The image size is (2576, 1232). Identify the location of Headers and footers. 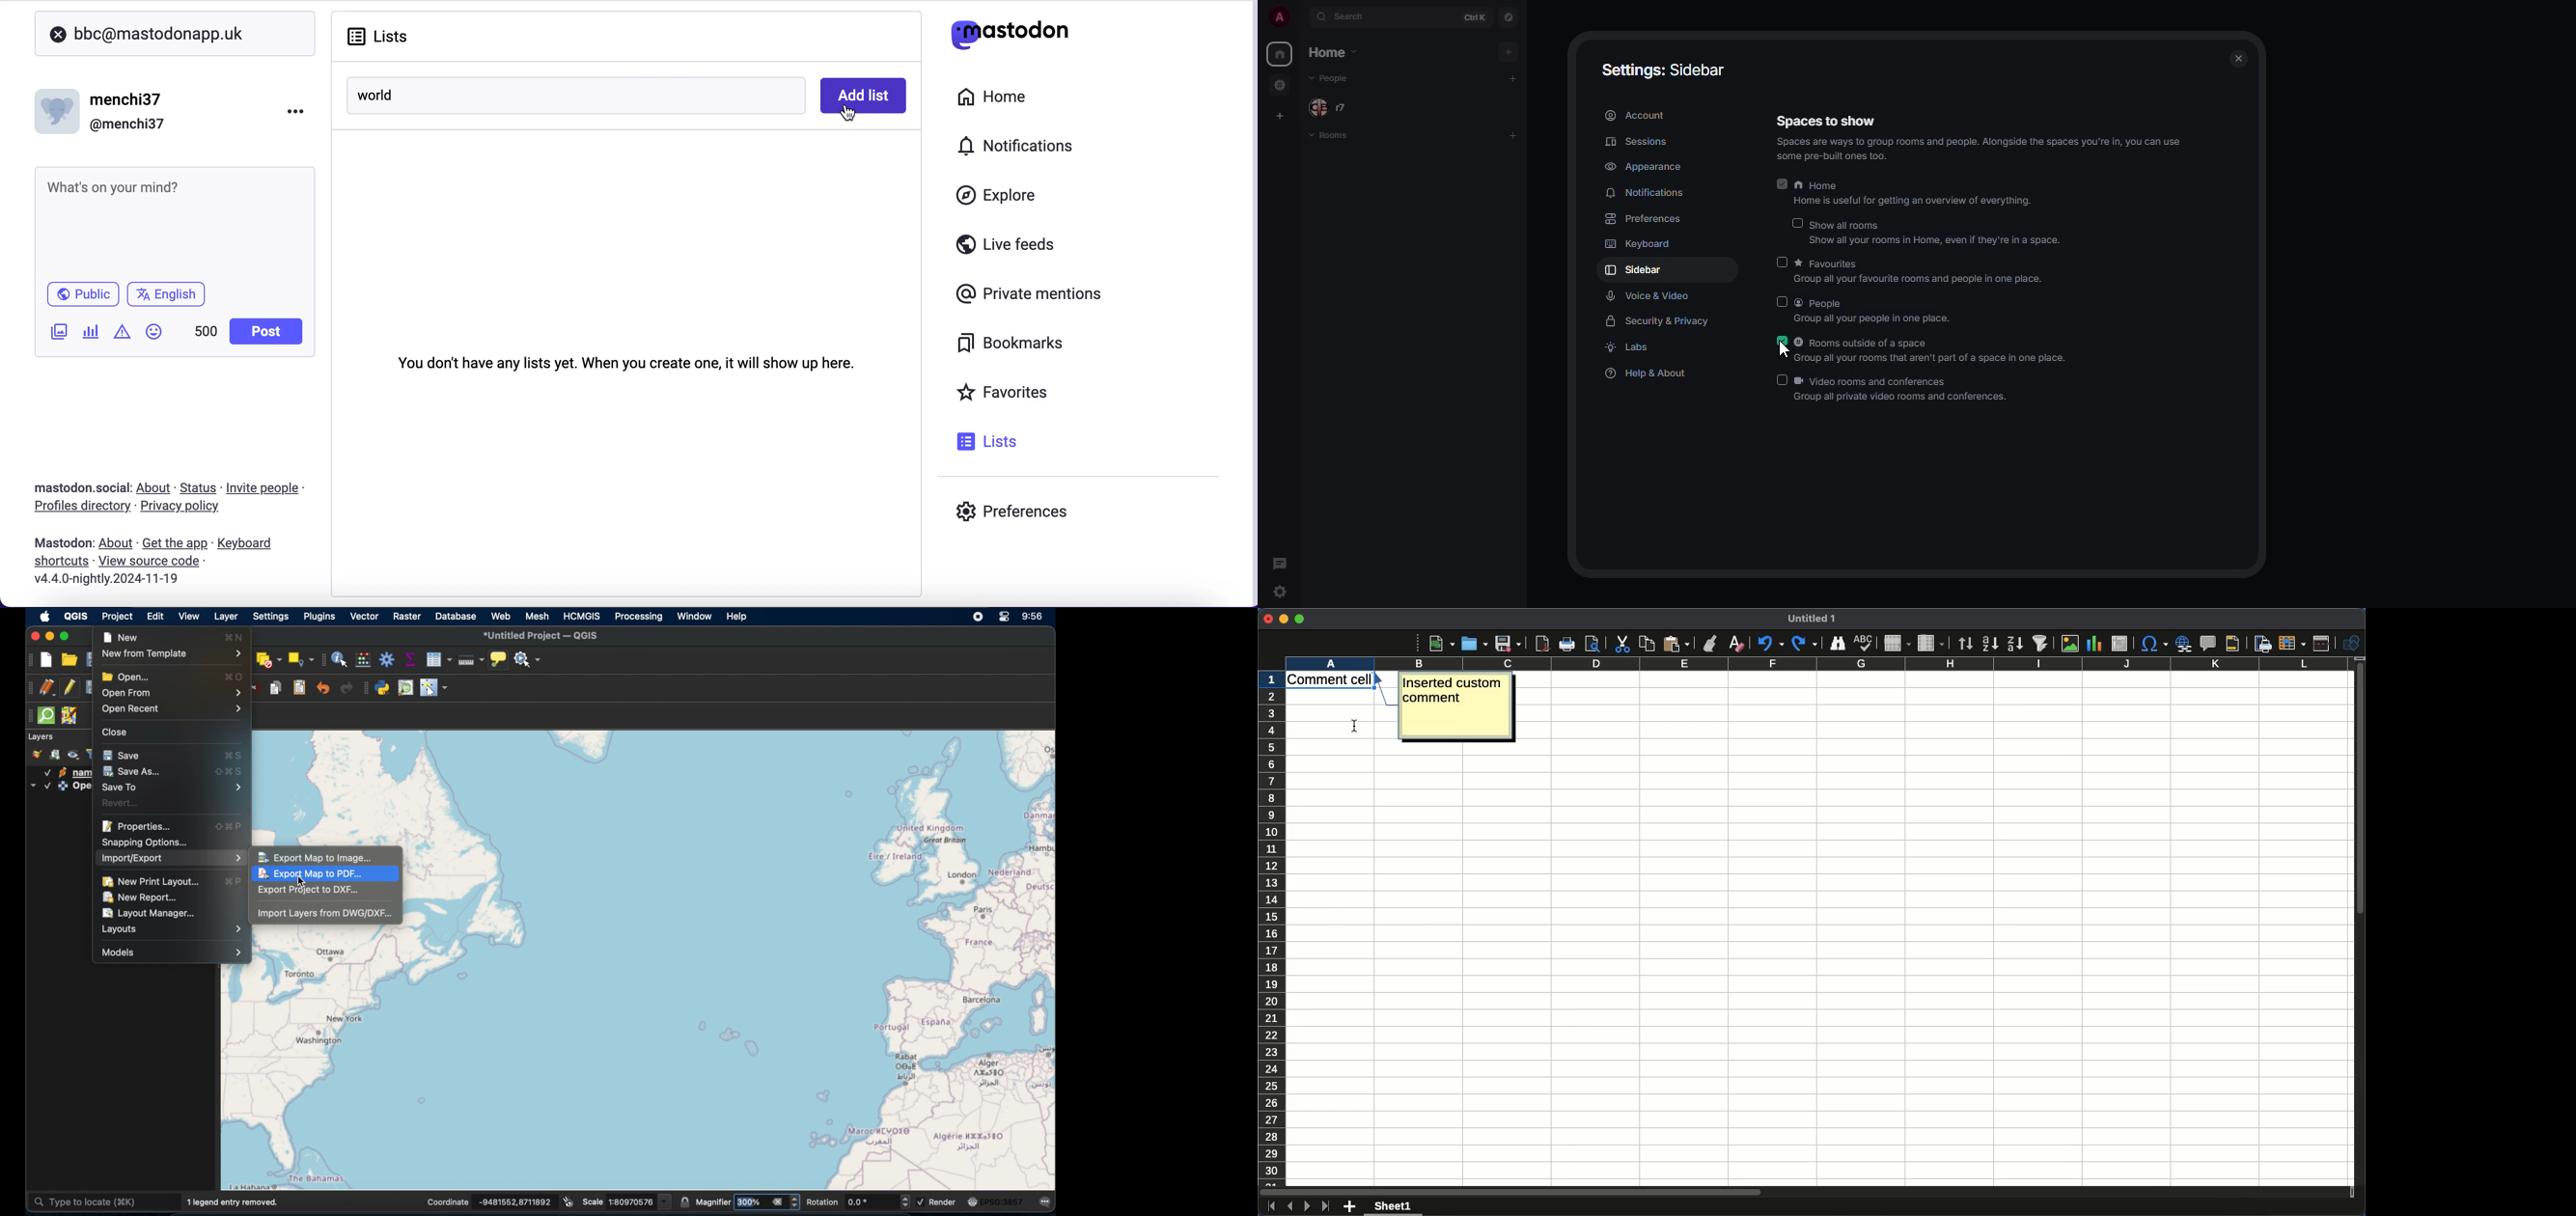
(2234, 643).